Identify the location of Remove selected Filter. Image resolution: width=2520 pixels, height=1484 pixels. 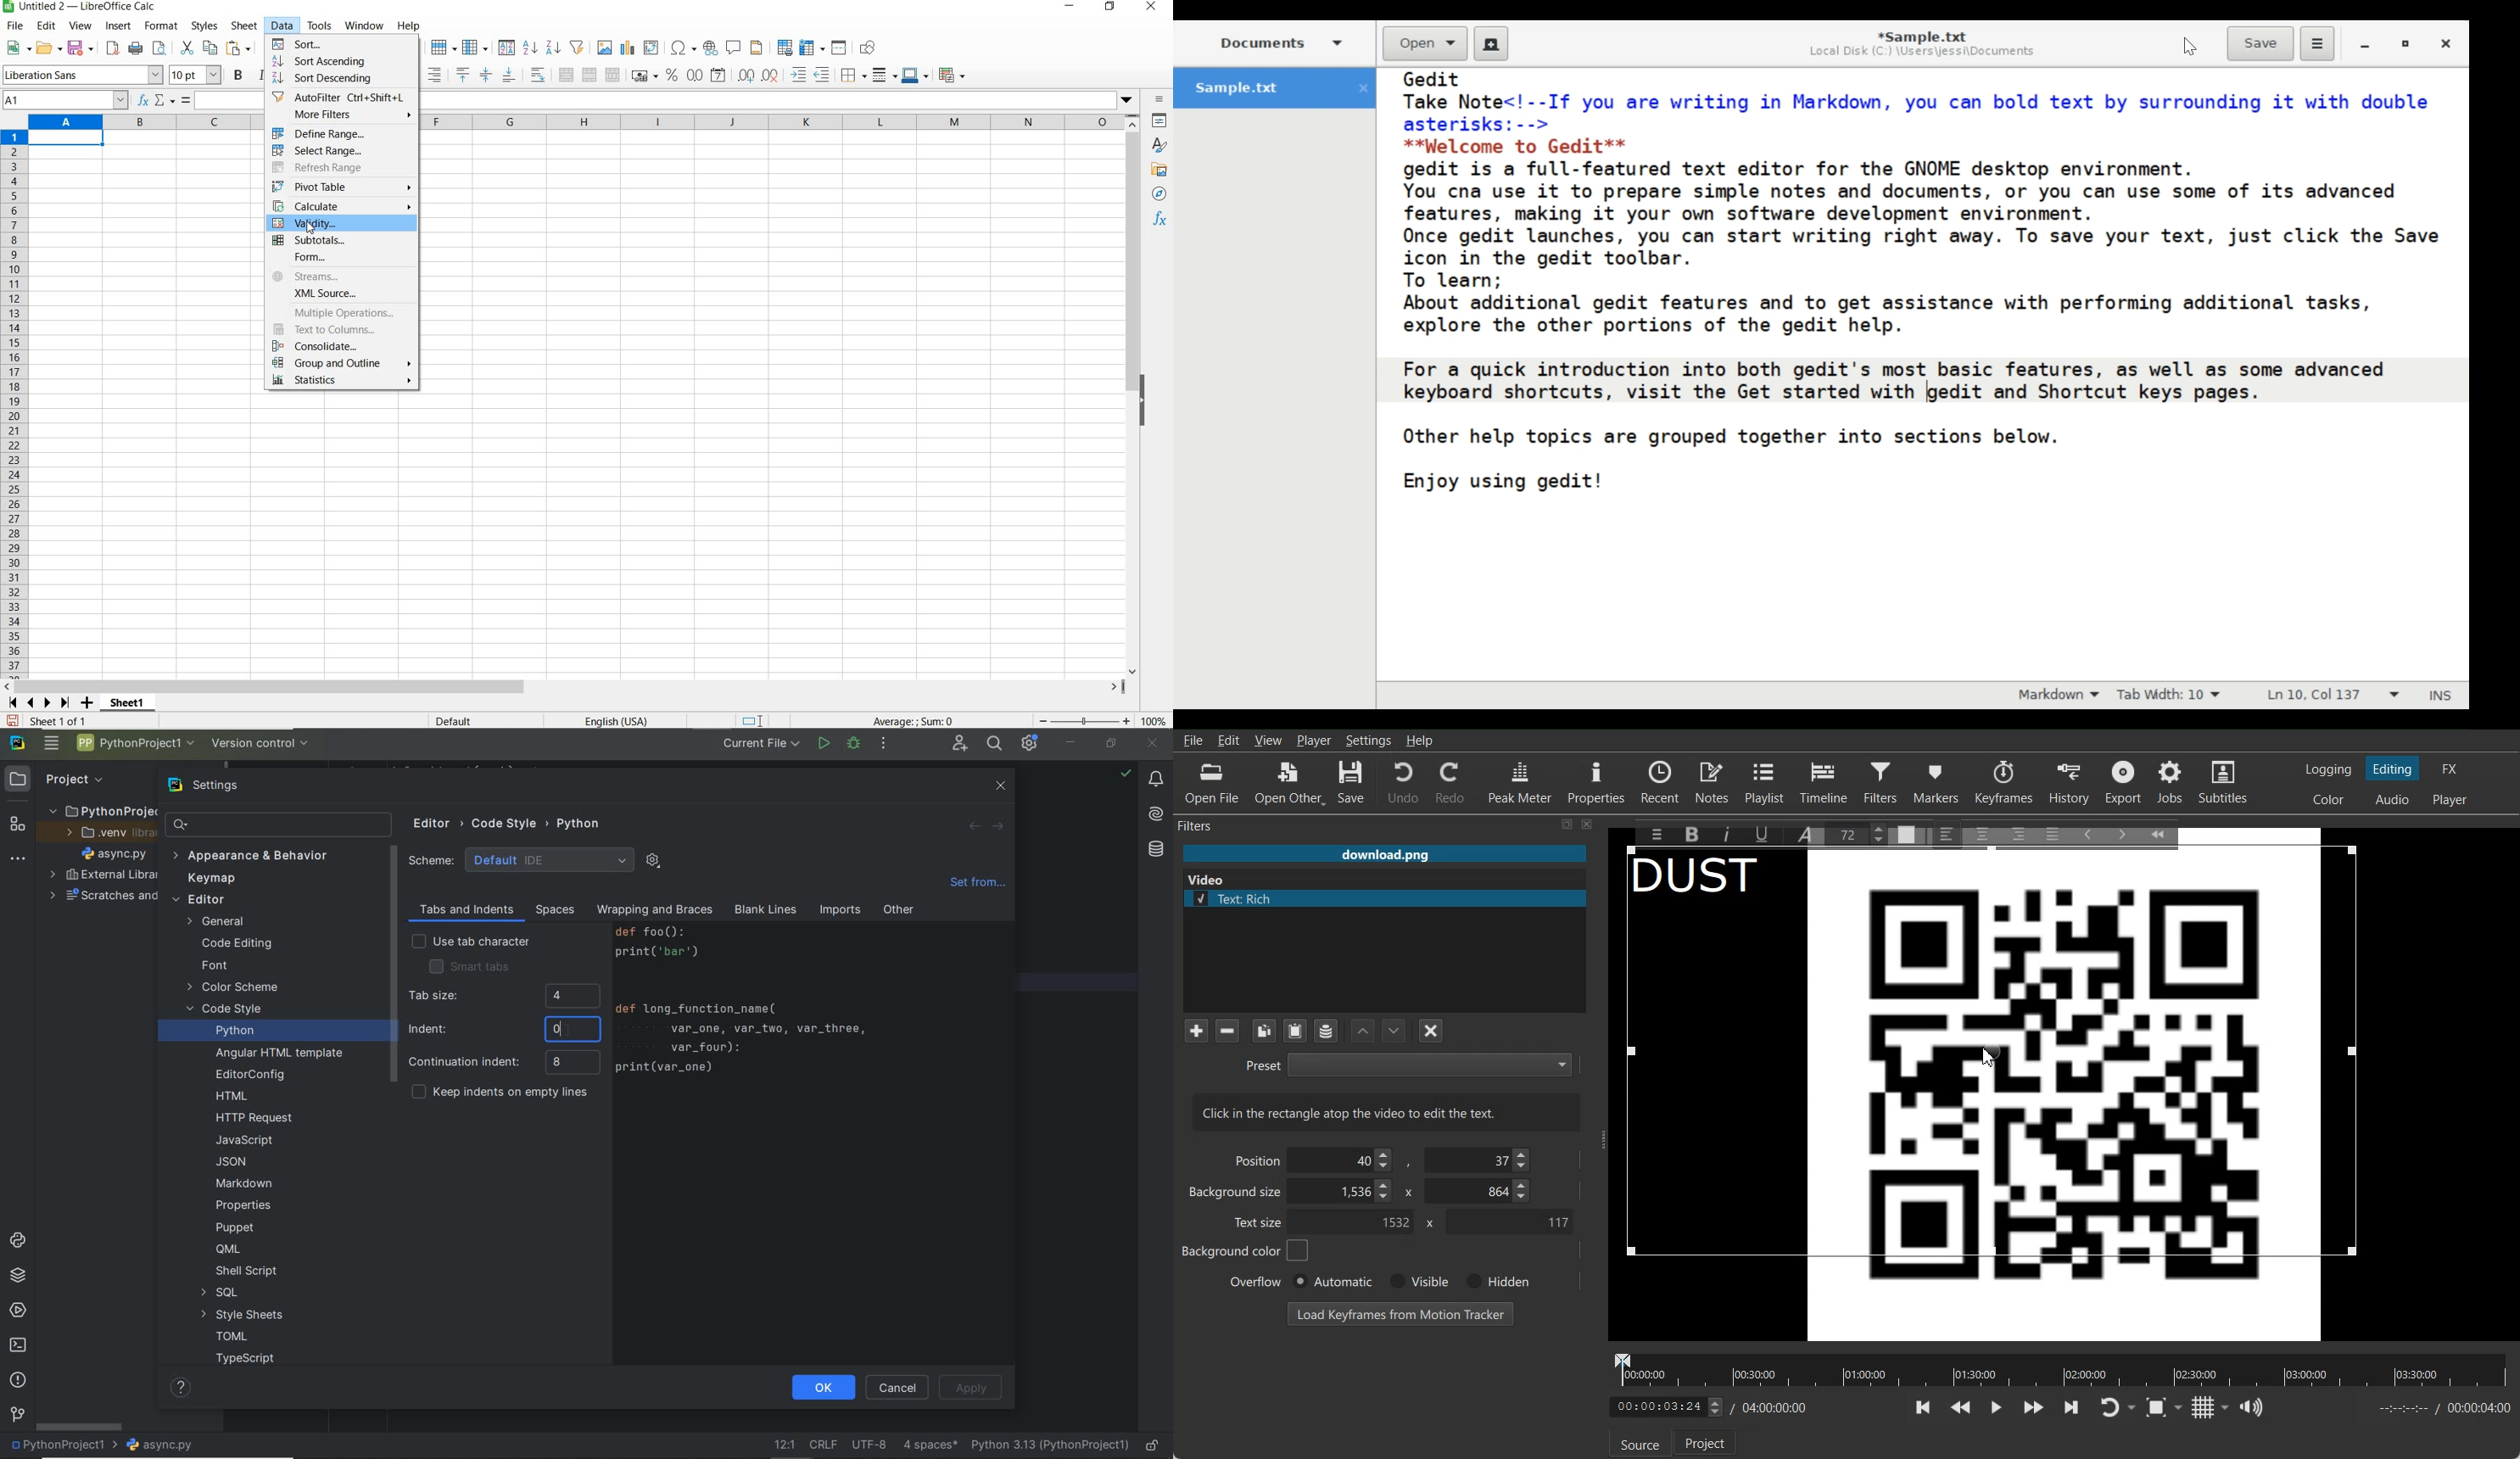
(1226, 1030).